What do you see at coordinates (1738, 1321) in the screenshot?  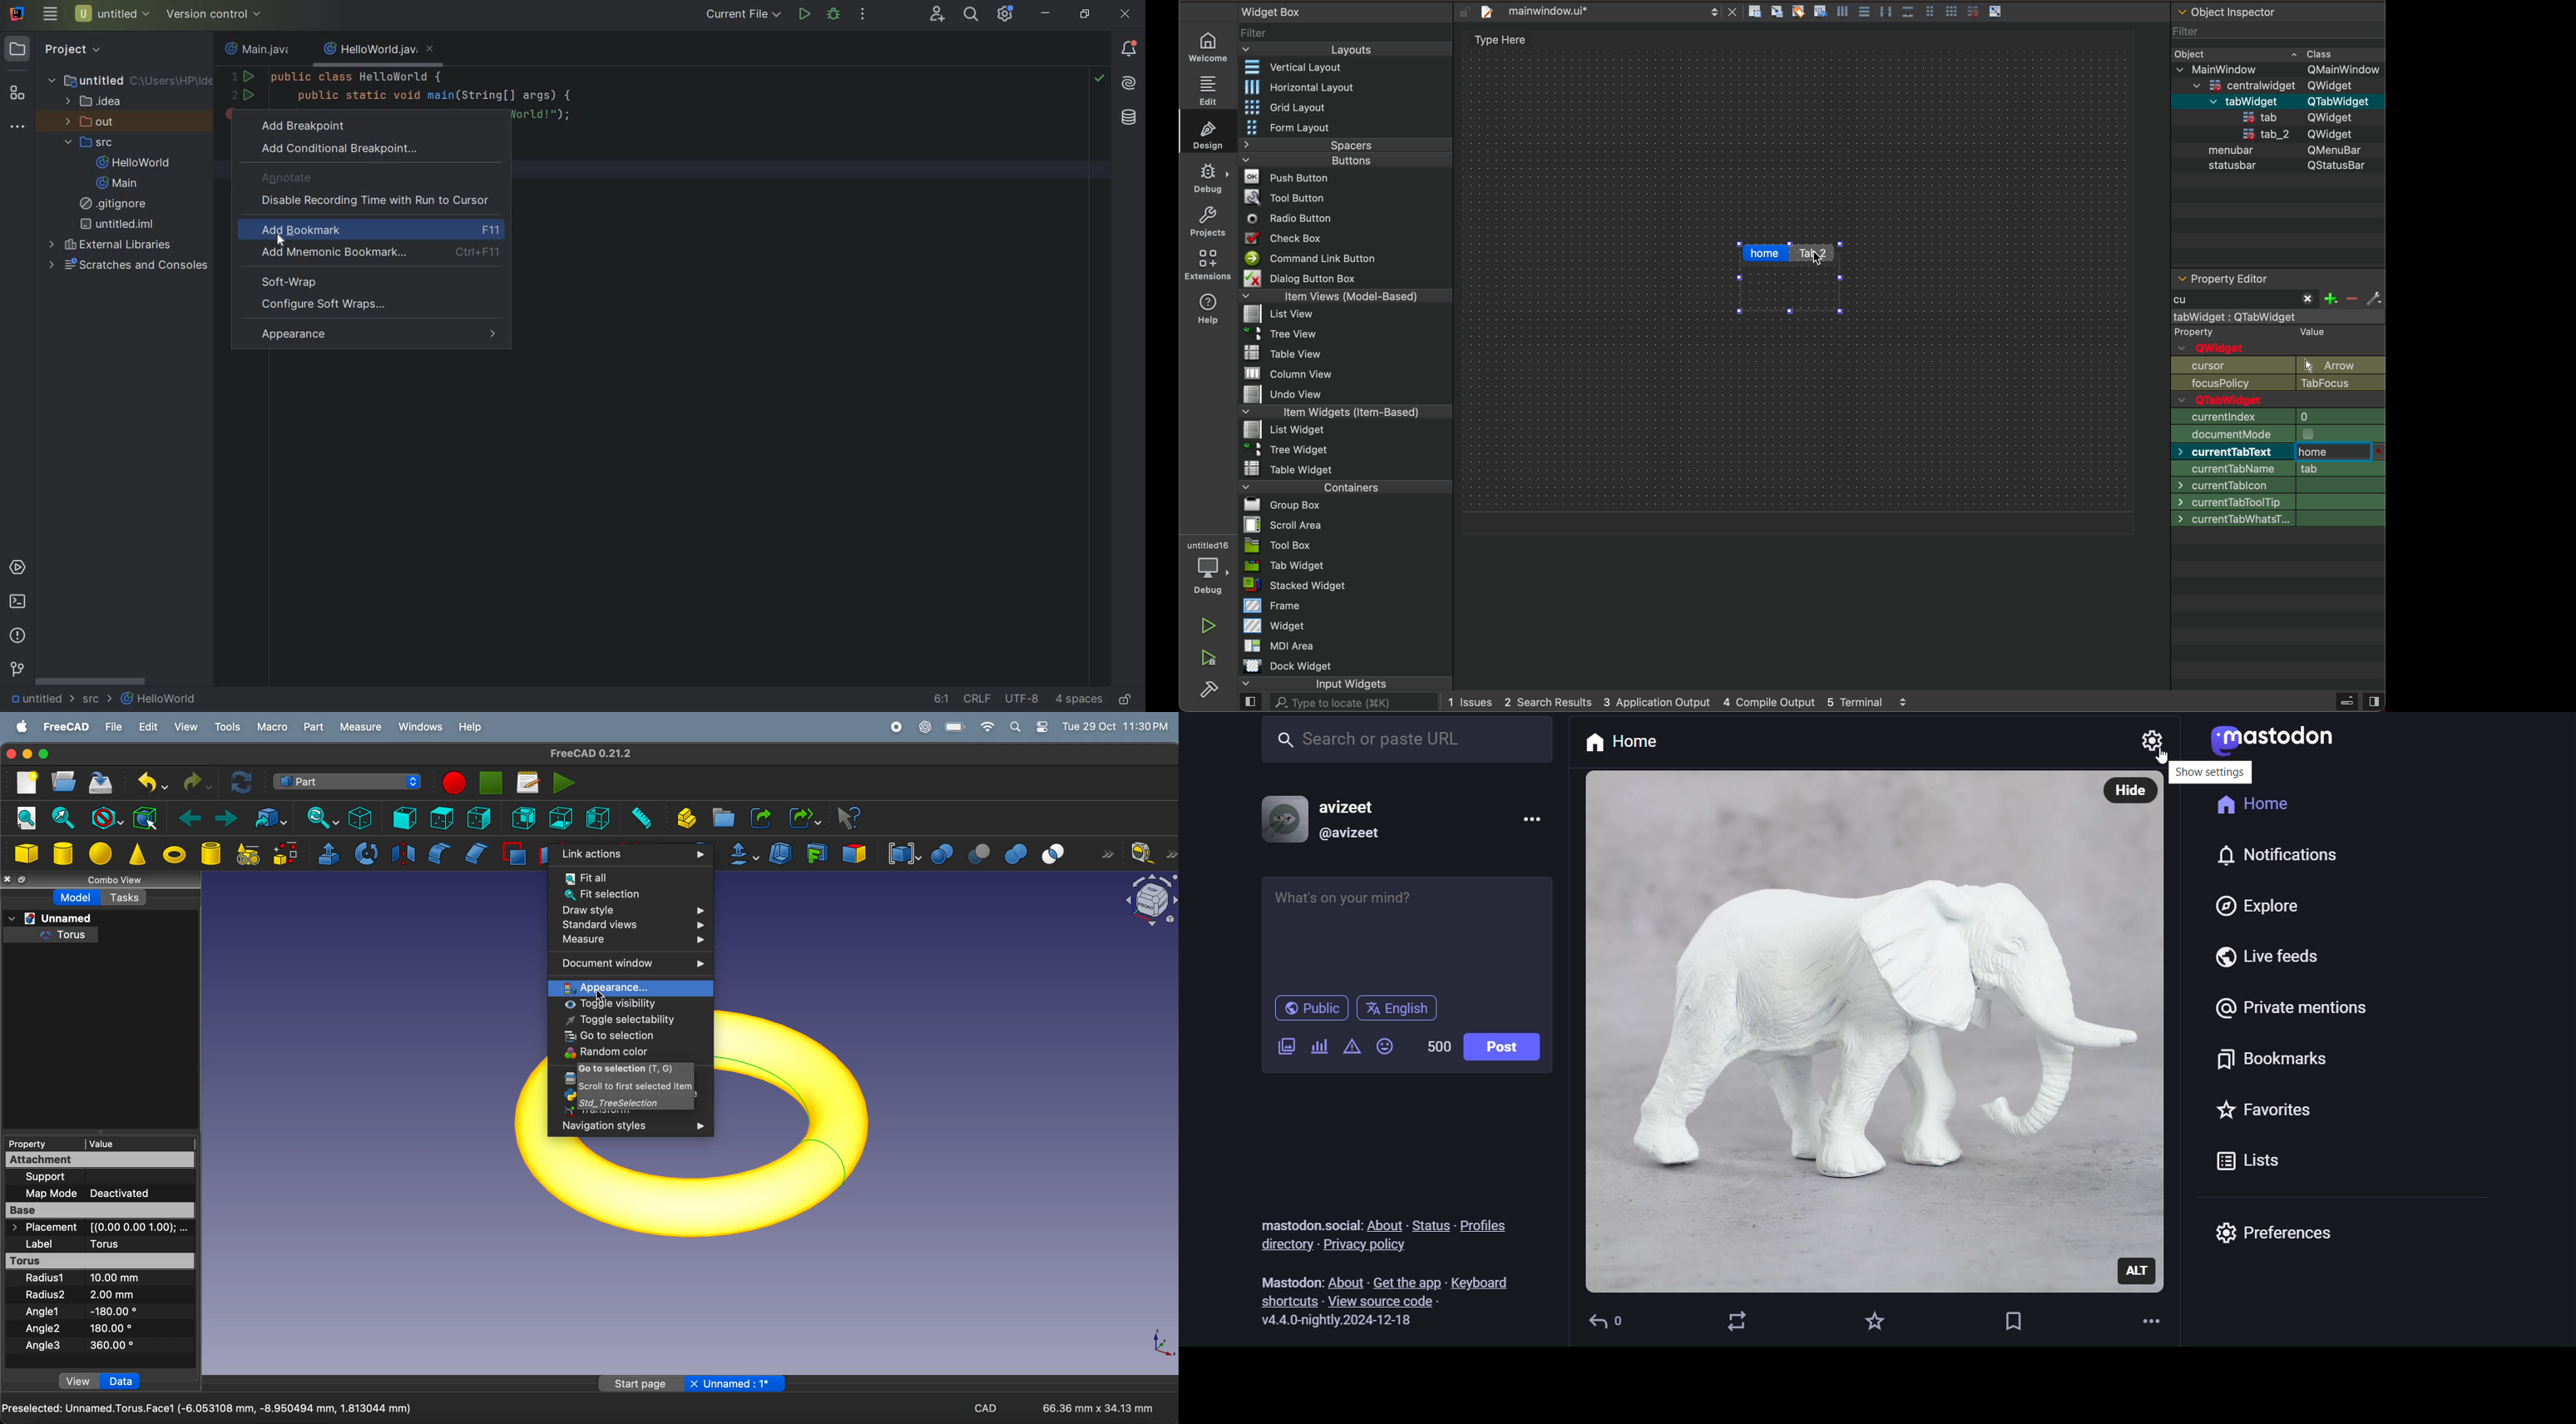 I see `boost` at bounding box center [1738, 1321].